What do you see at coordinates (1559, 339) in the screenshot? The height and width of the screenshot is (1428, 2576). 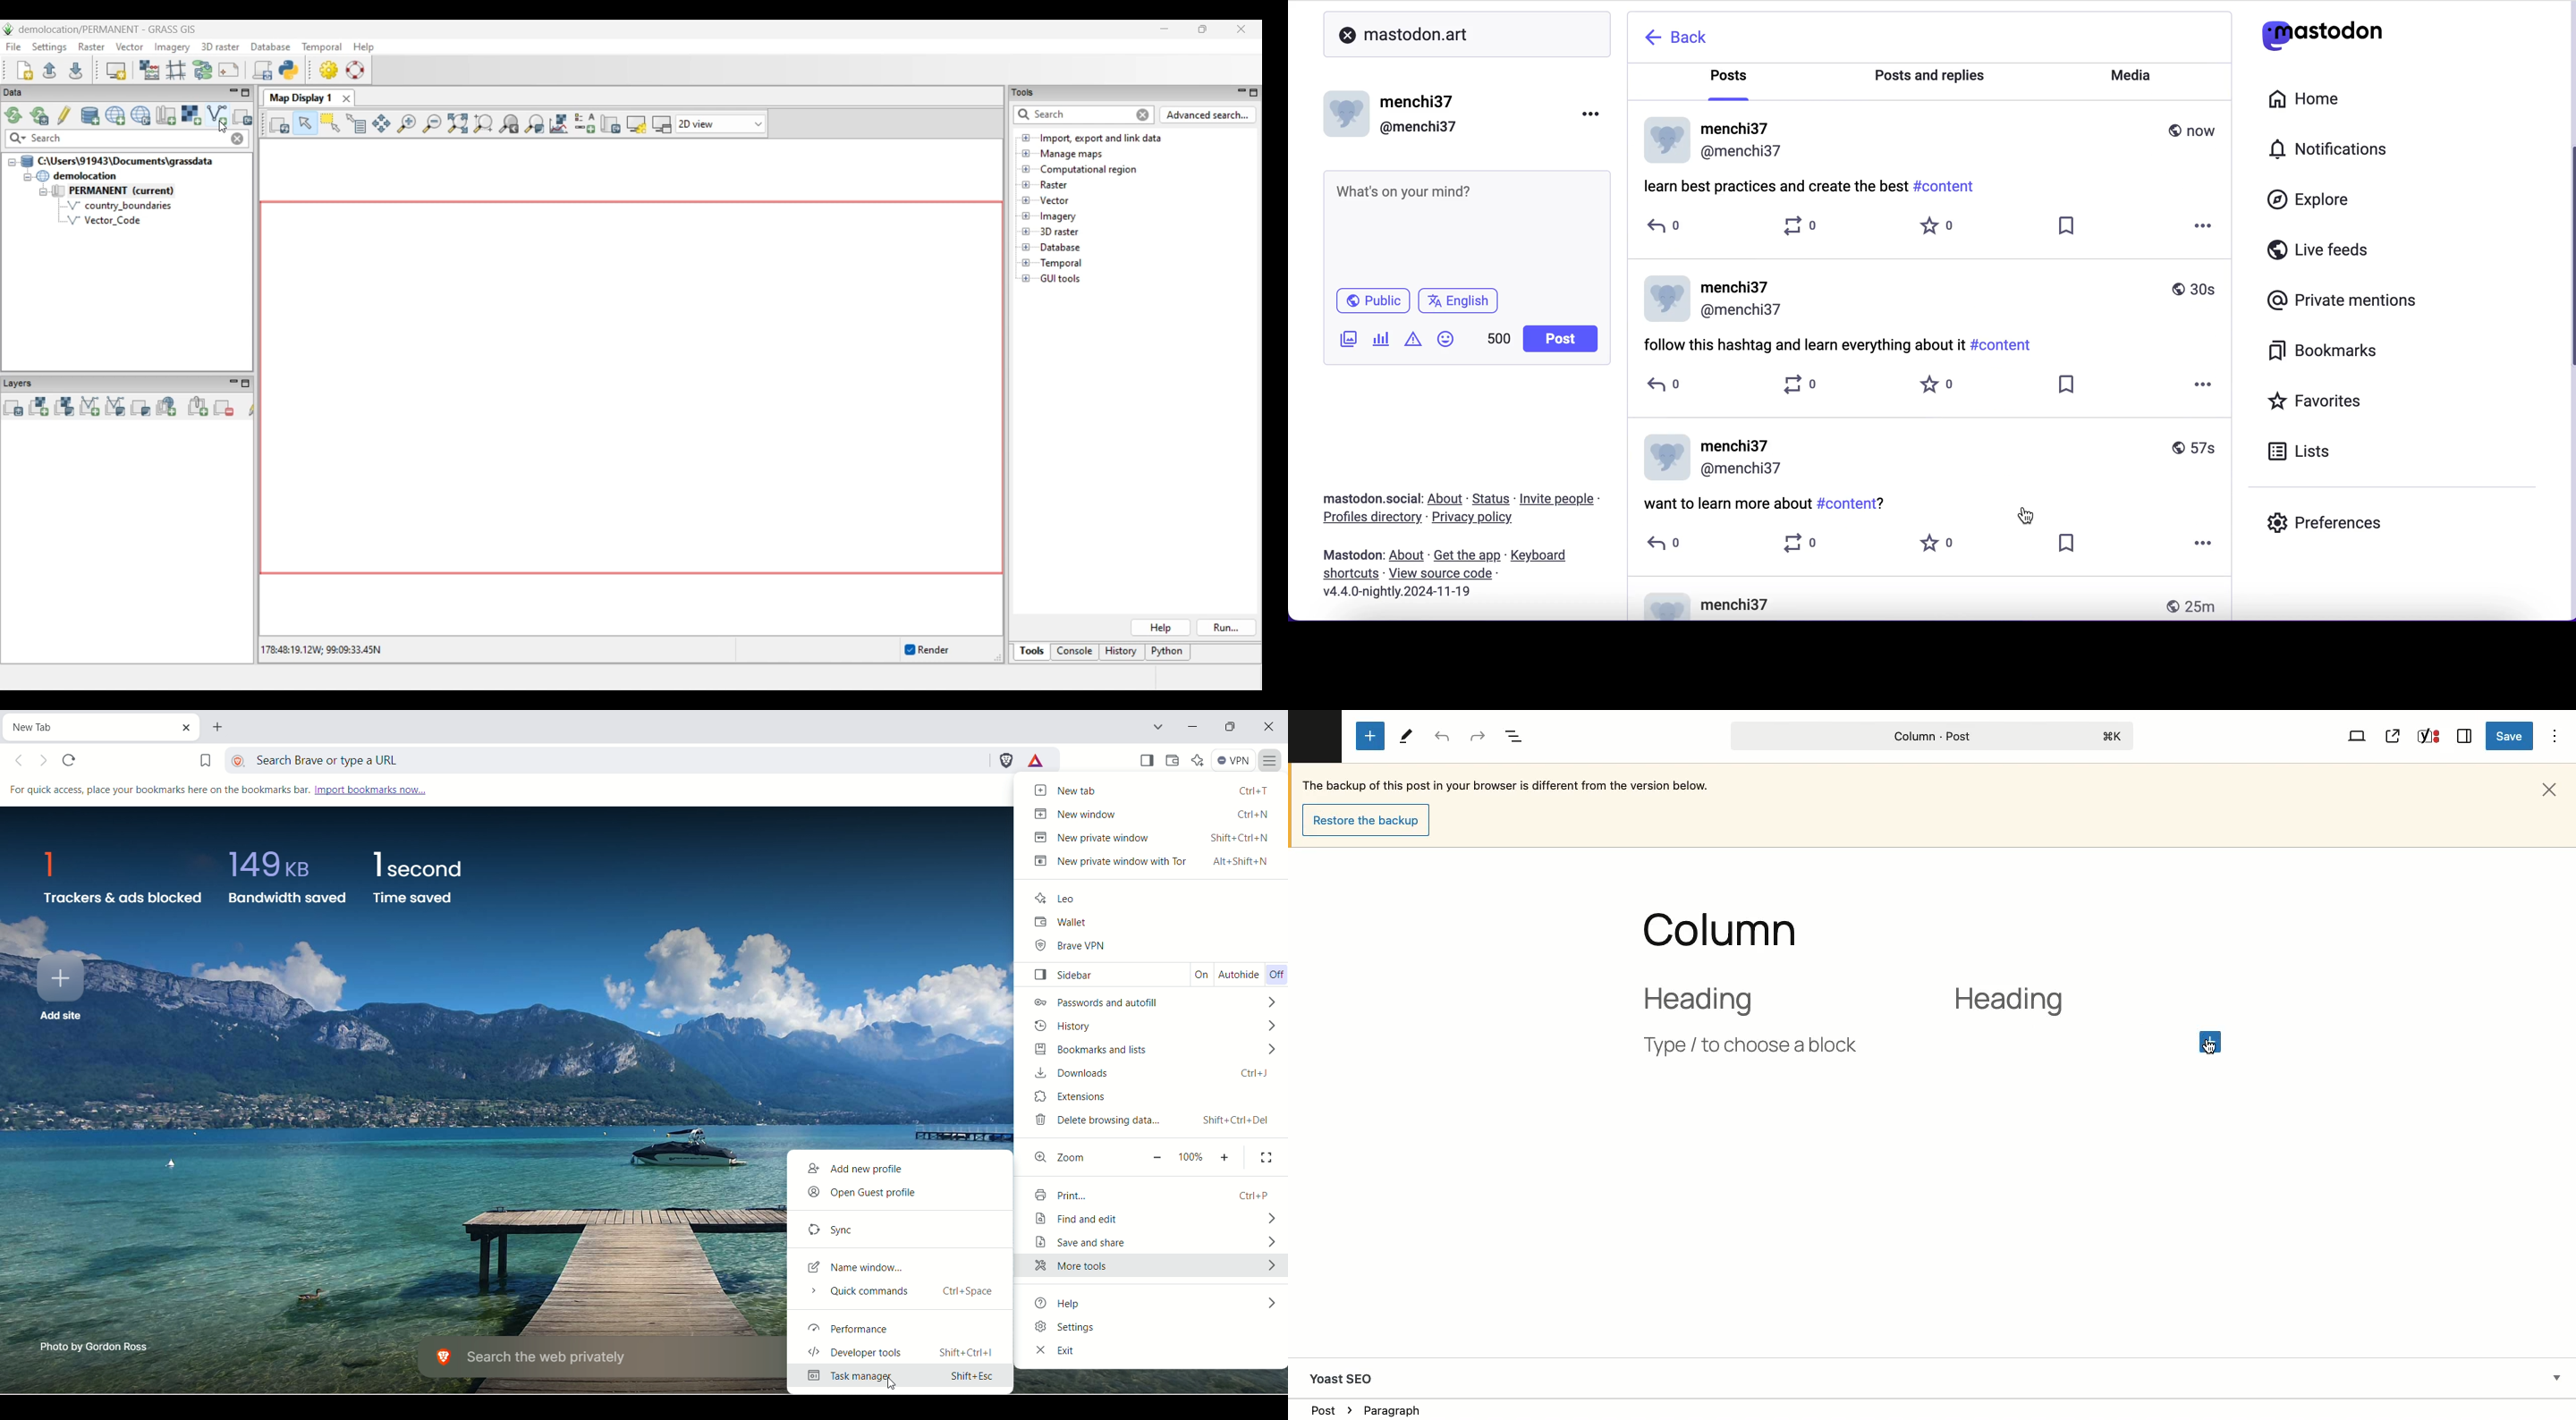 I see `post` at bounding box center [1559, 339].